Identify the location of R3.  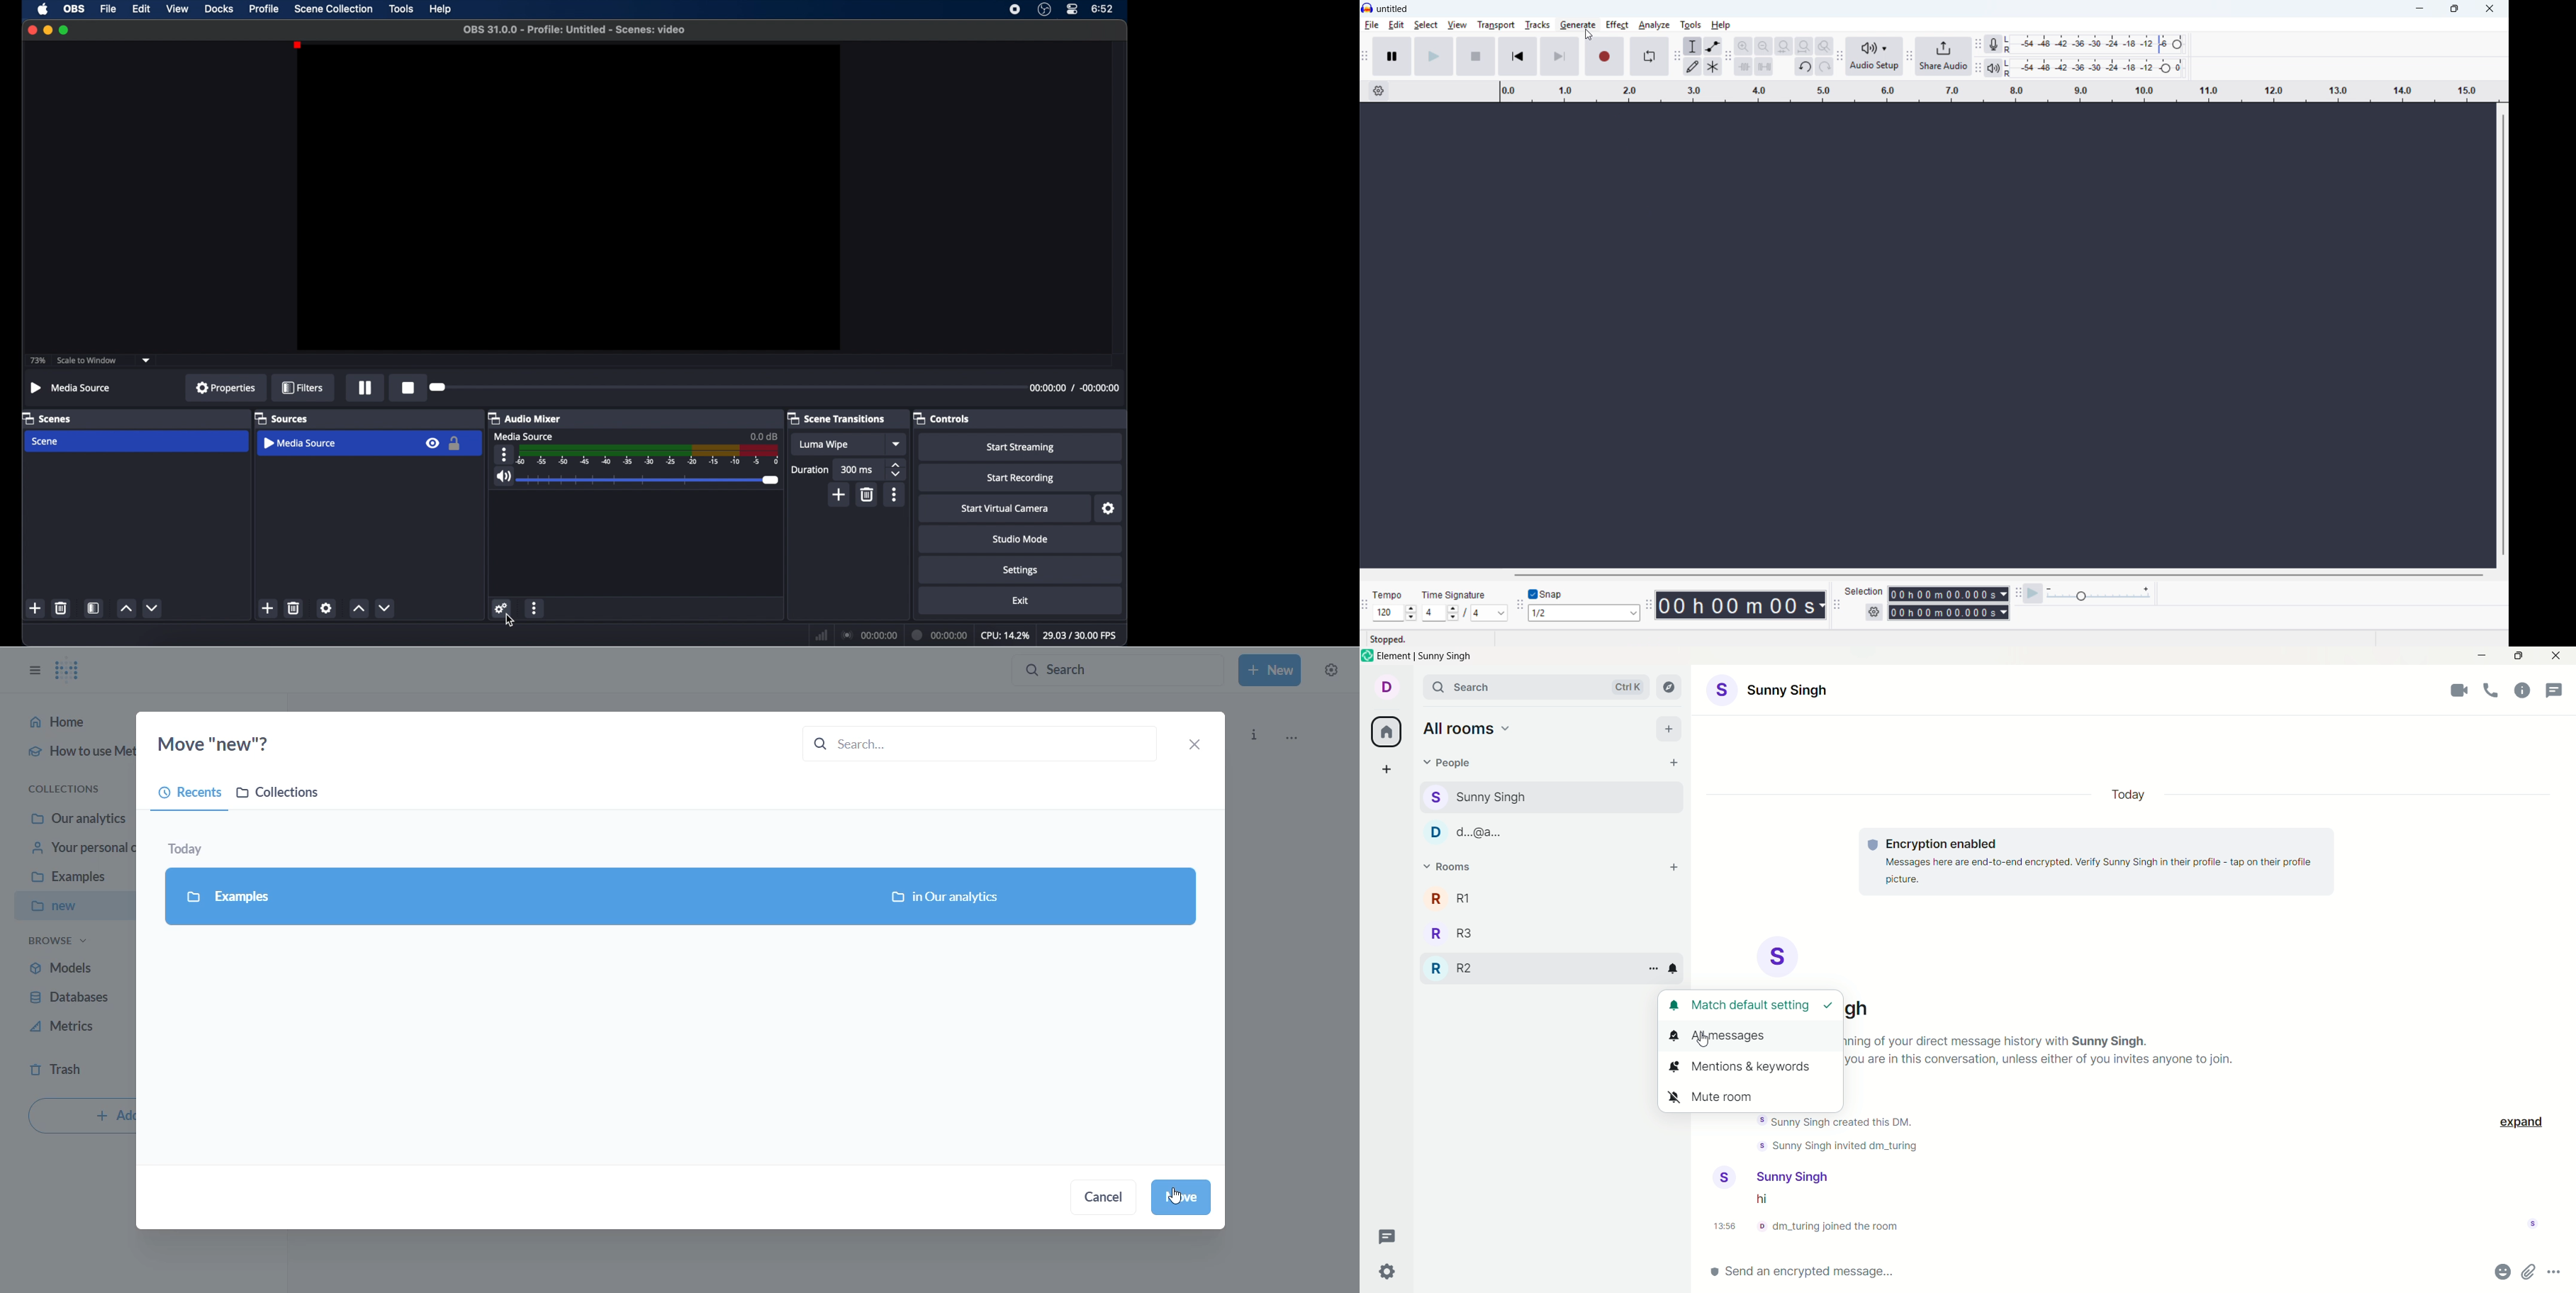
(1453, 931).